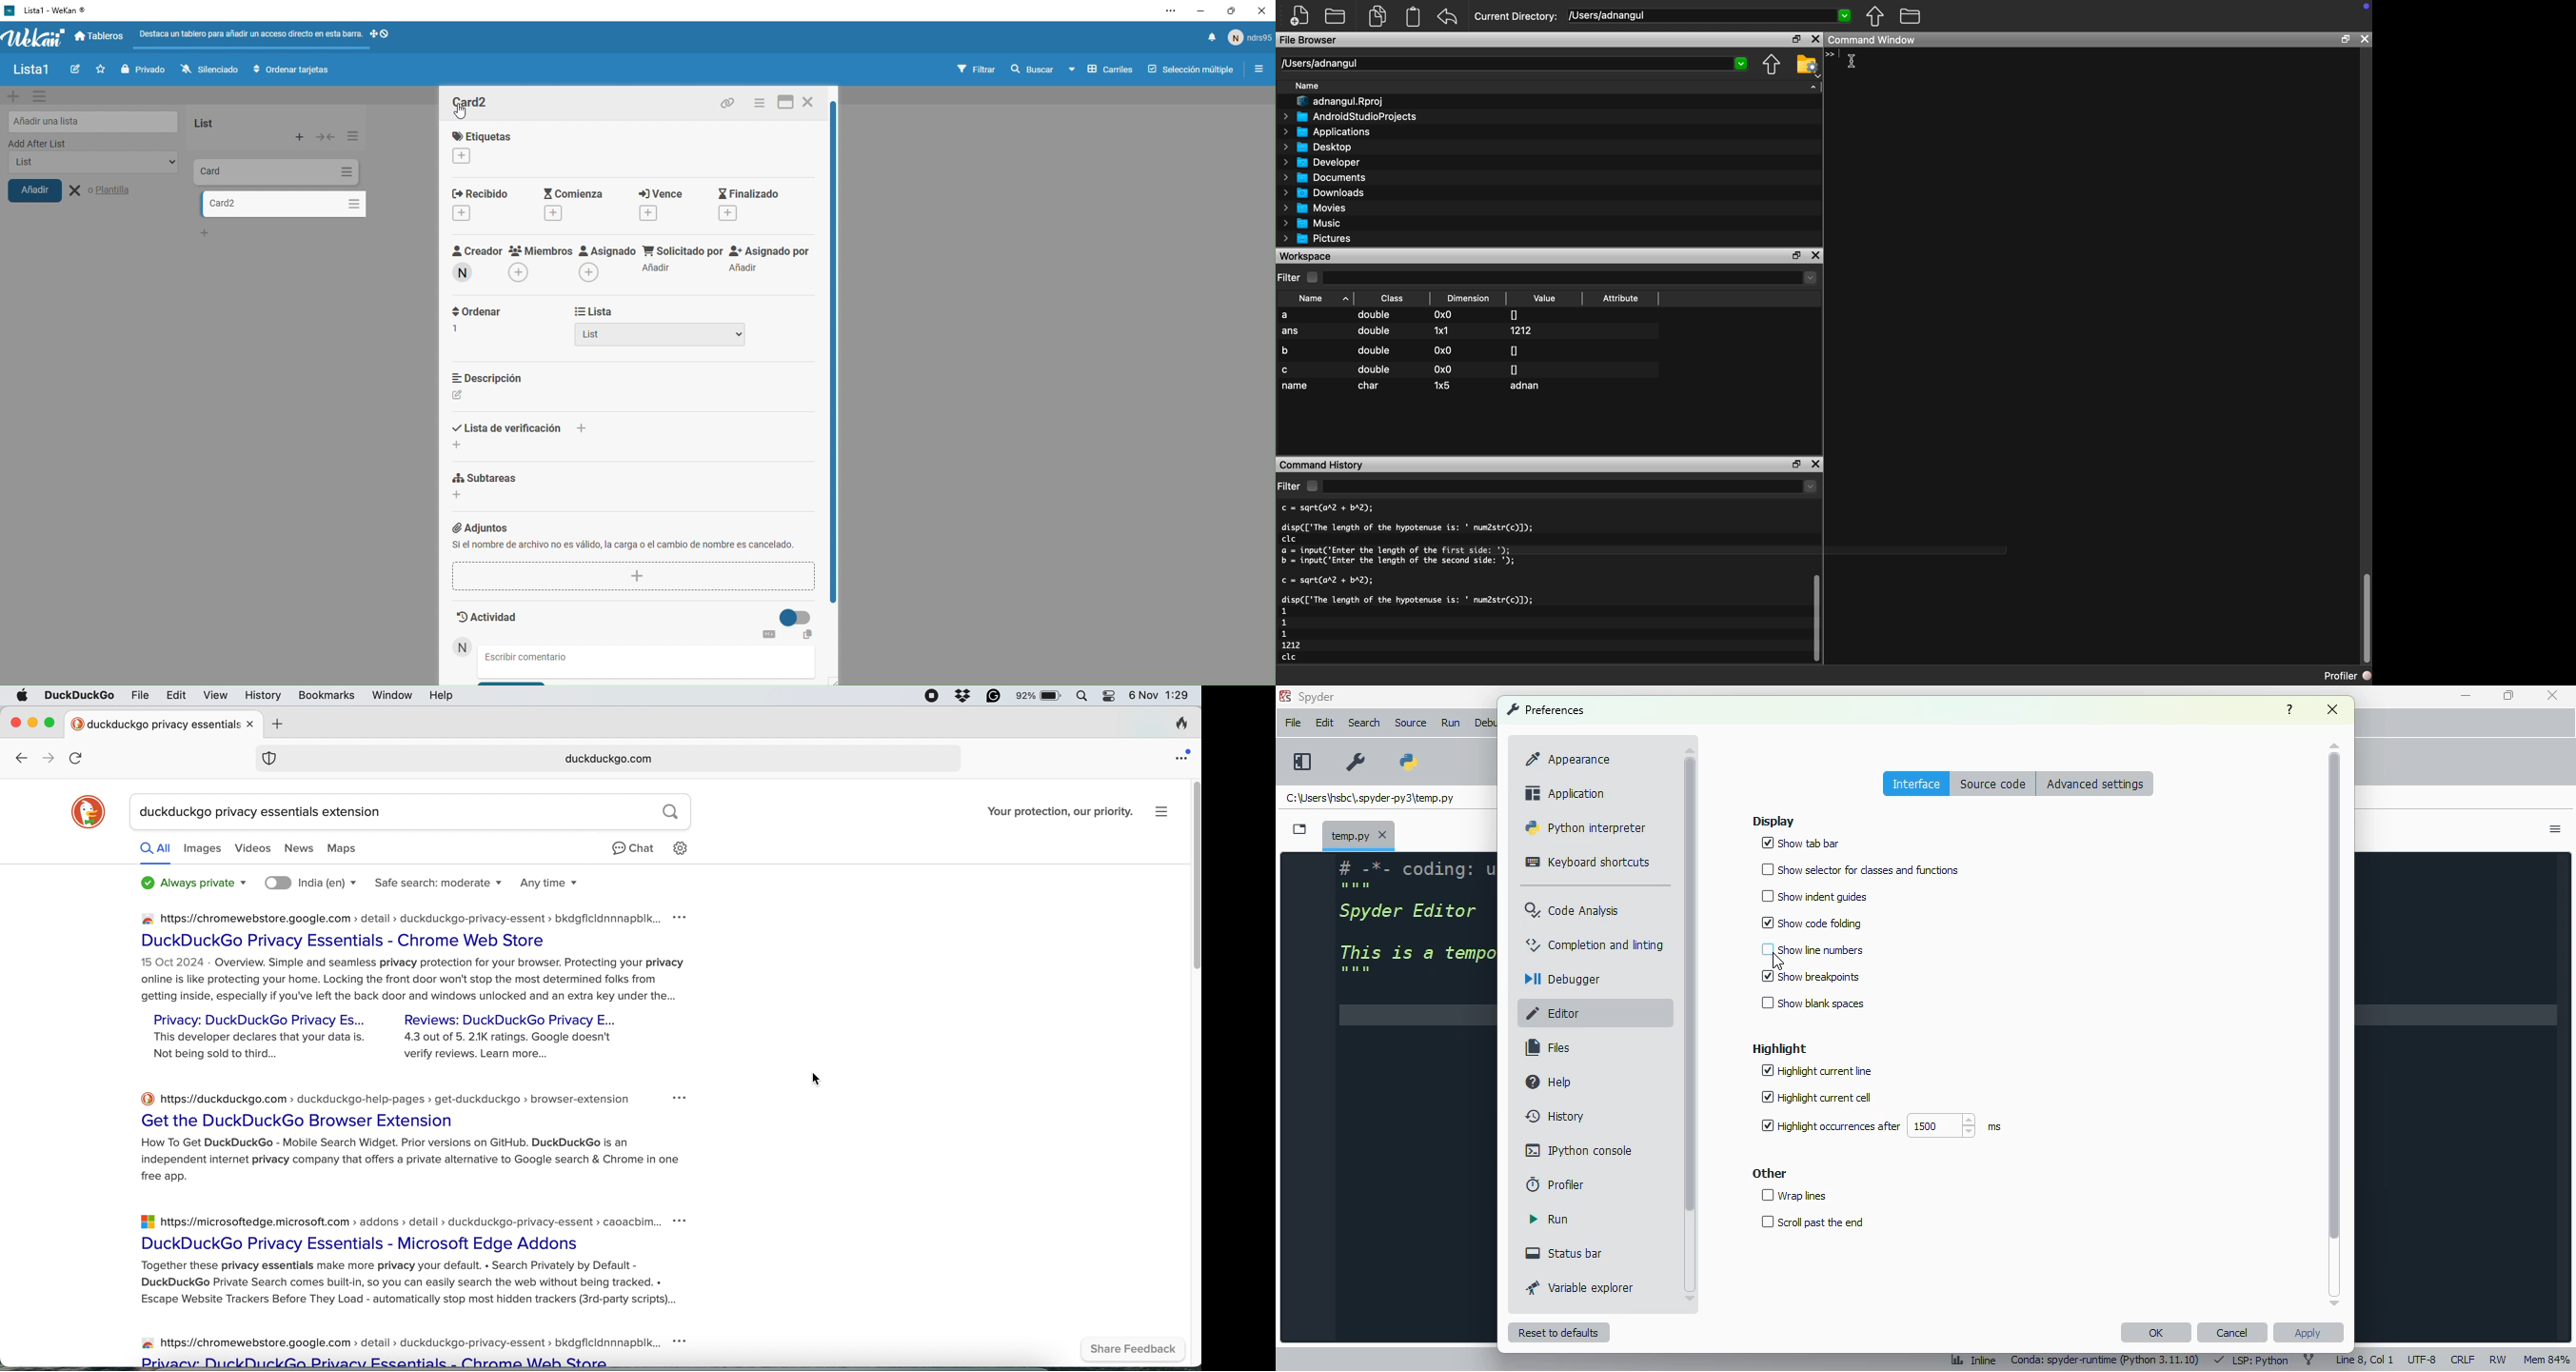 The image size is (2576, 1372). What do you see at coordinates (1563, 792) in the screenshot?
I see `application ` at bounding box center [1563, 792].